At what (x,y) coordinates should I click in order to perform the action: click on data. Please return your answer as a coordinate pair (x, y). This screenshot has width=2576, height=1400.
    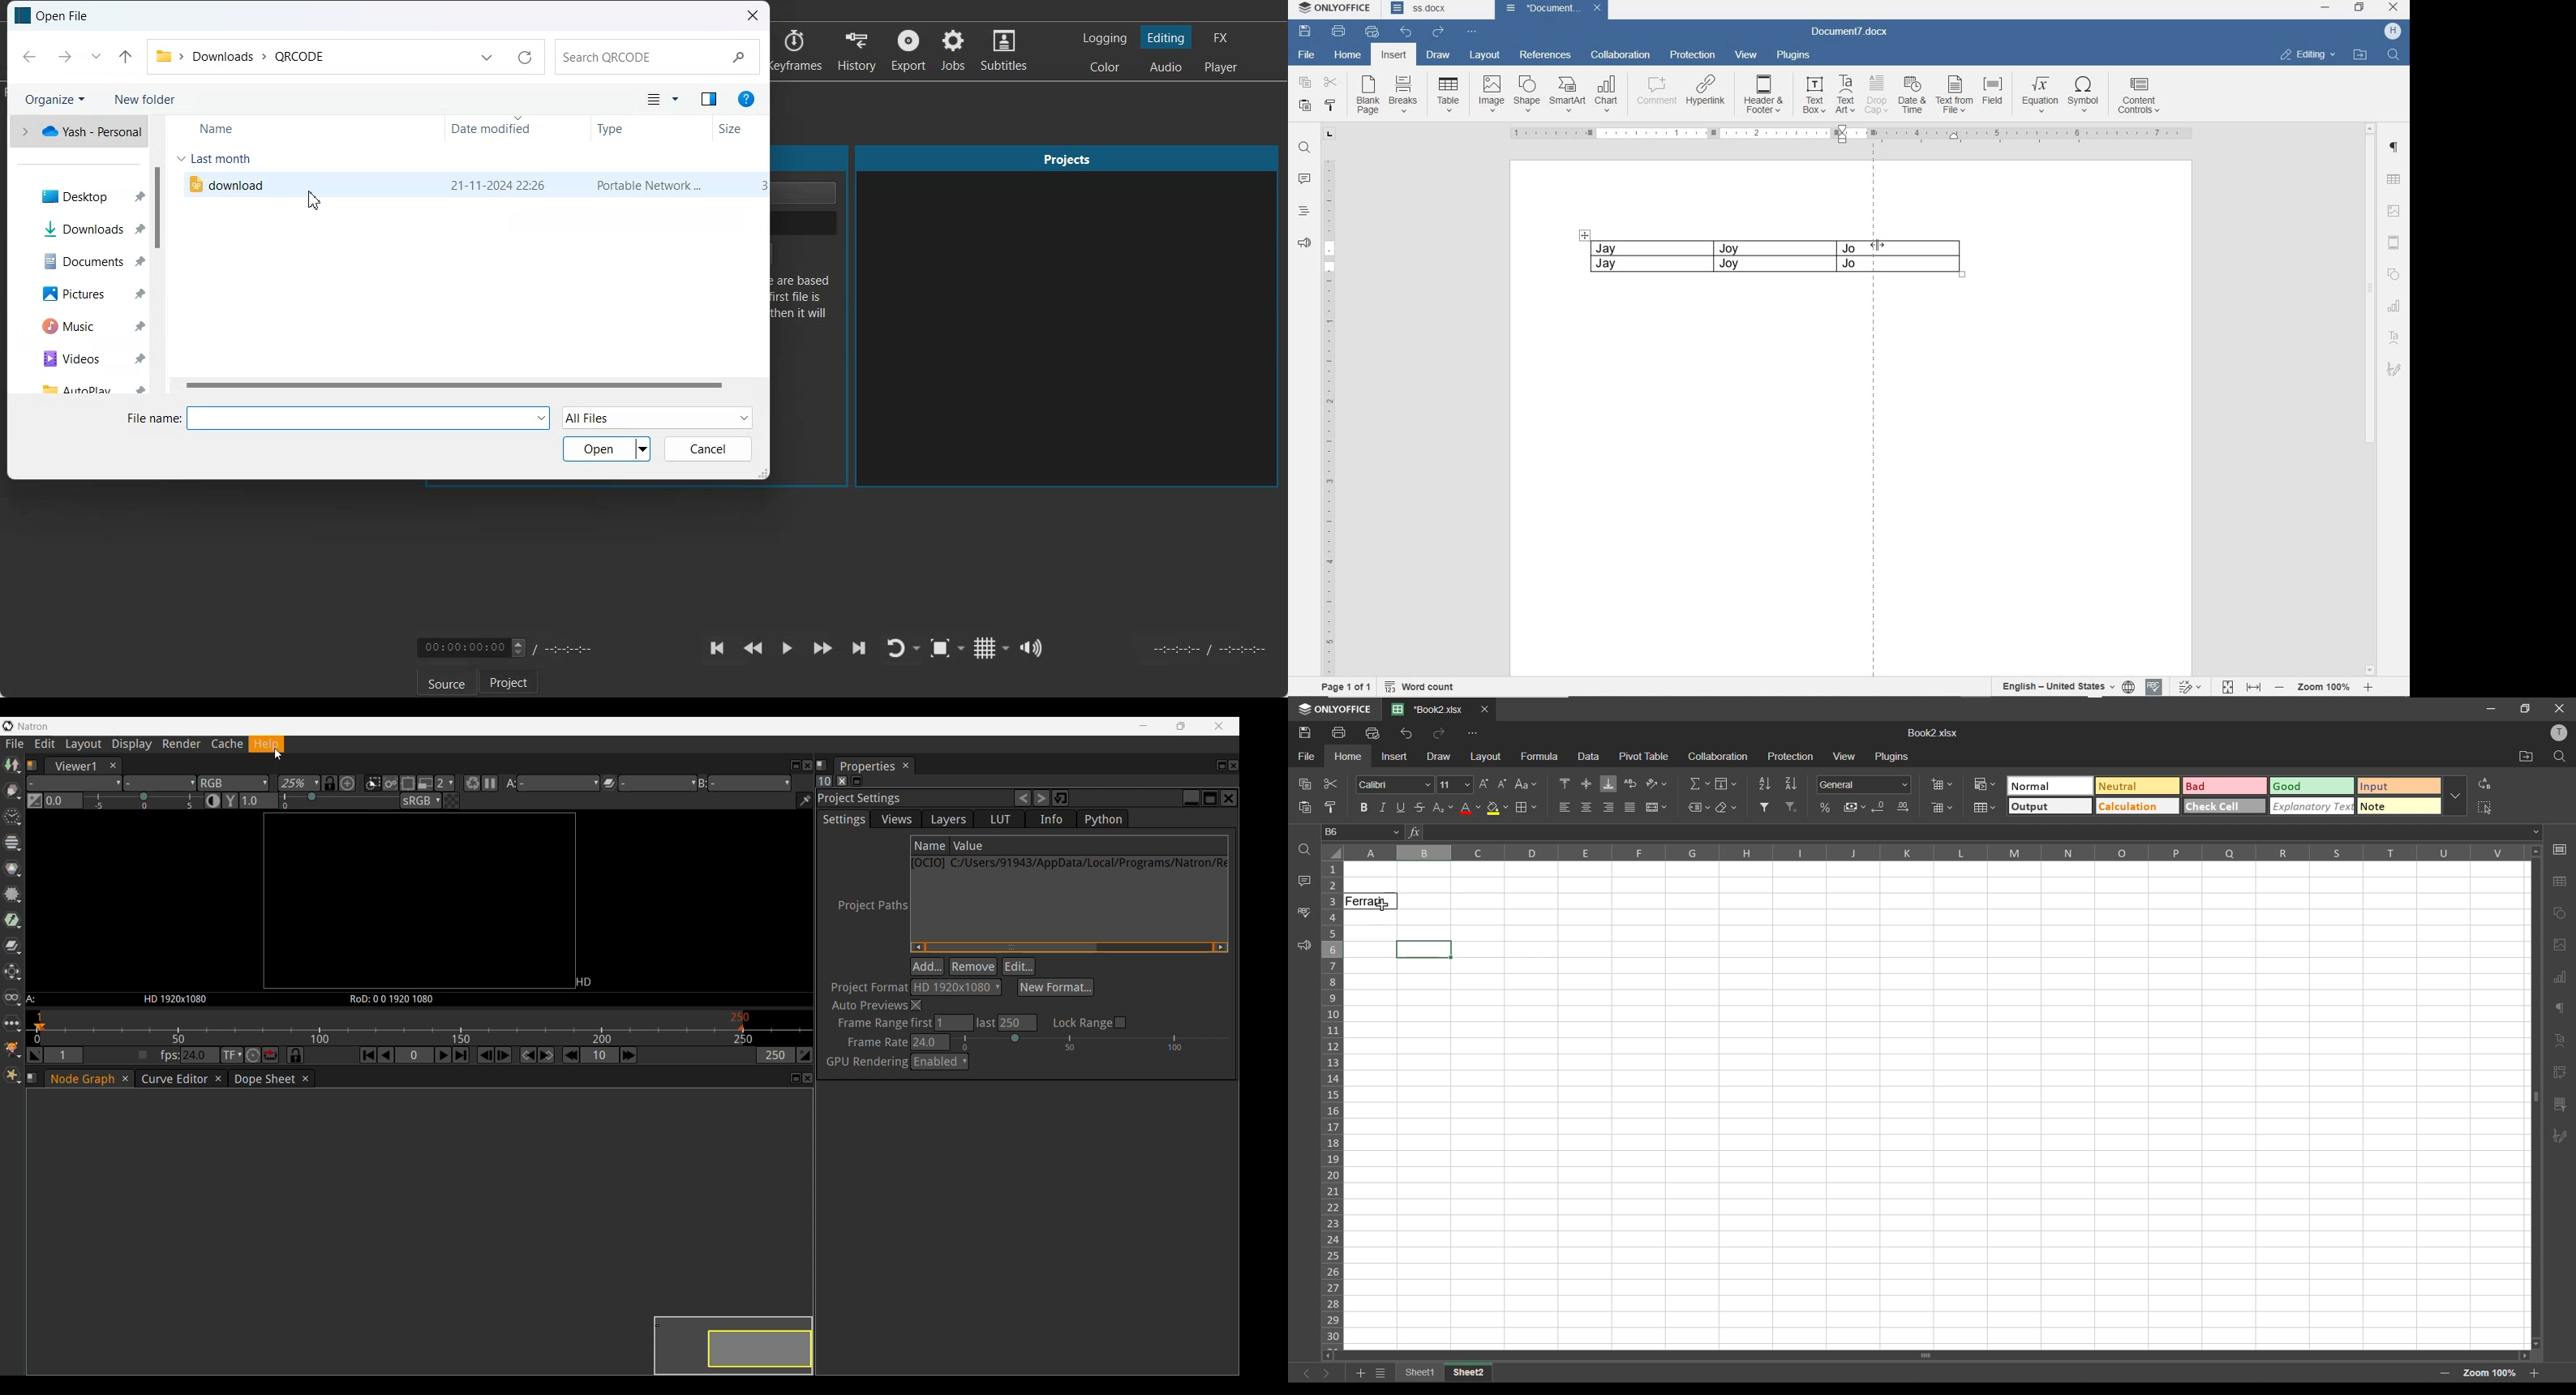
    Looking at the image, I should click on (1591, 757).